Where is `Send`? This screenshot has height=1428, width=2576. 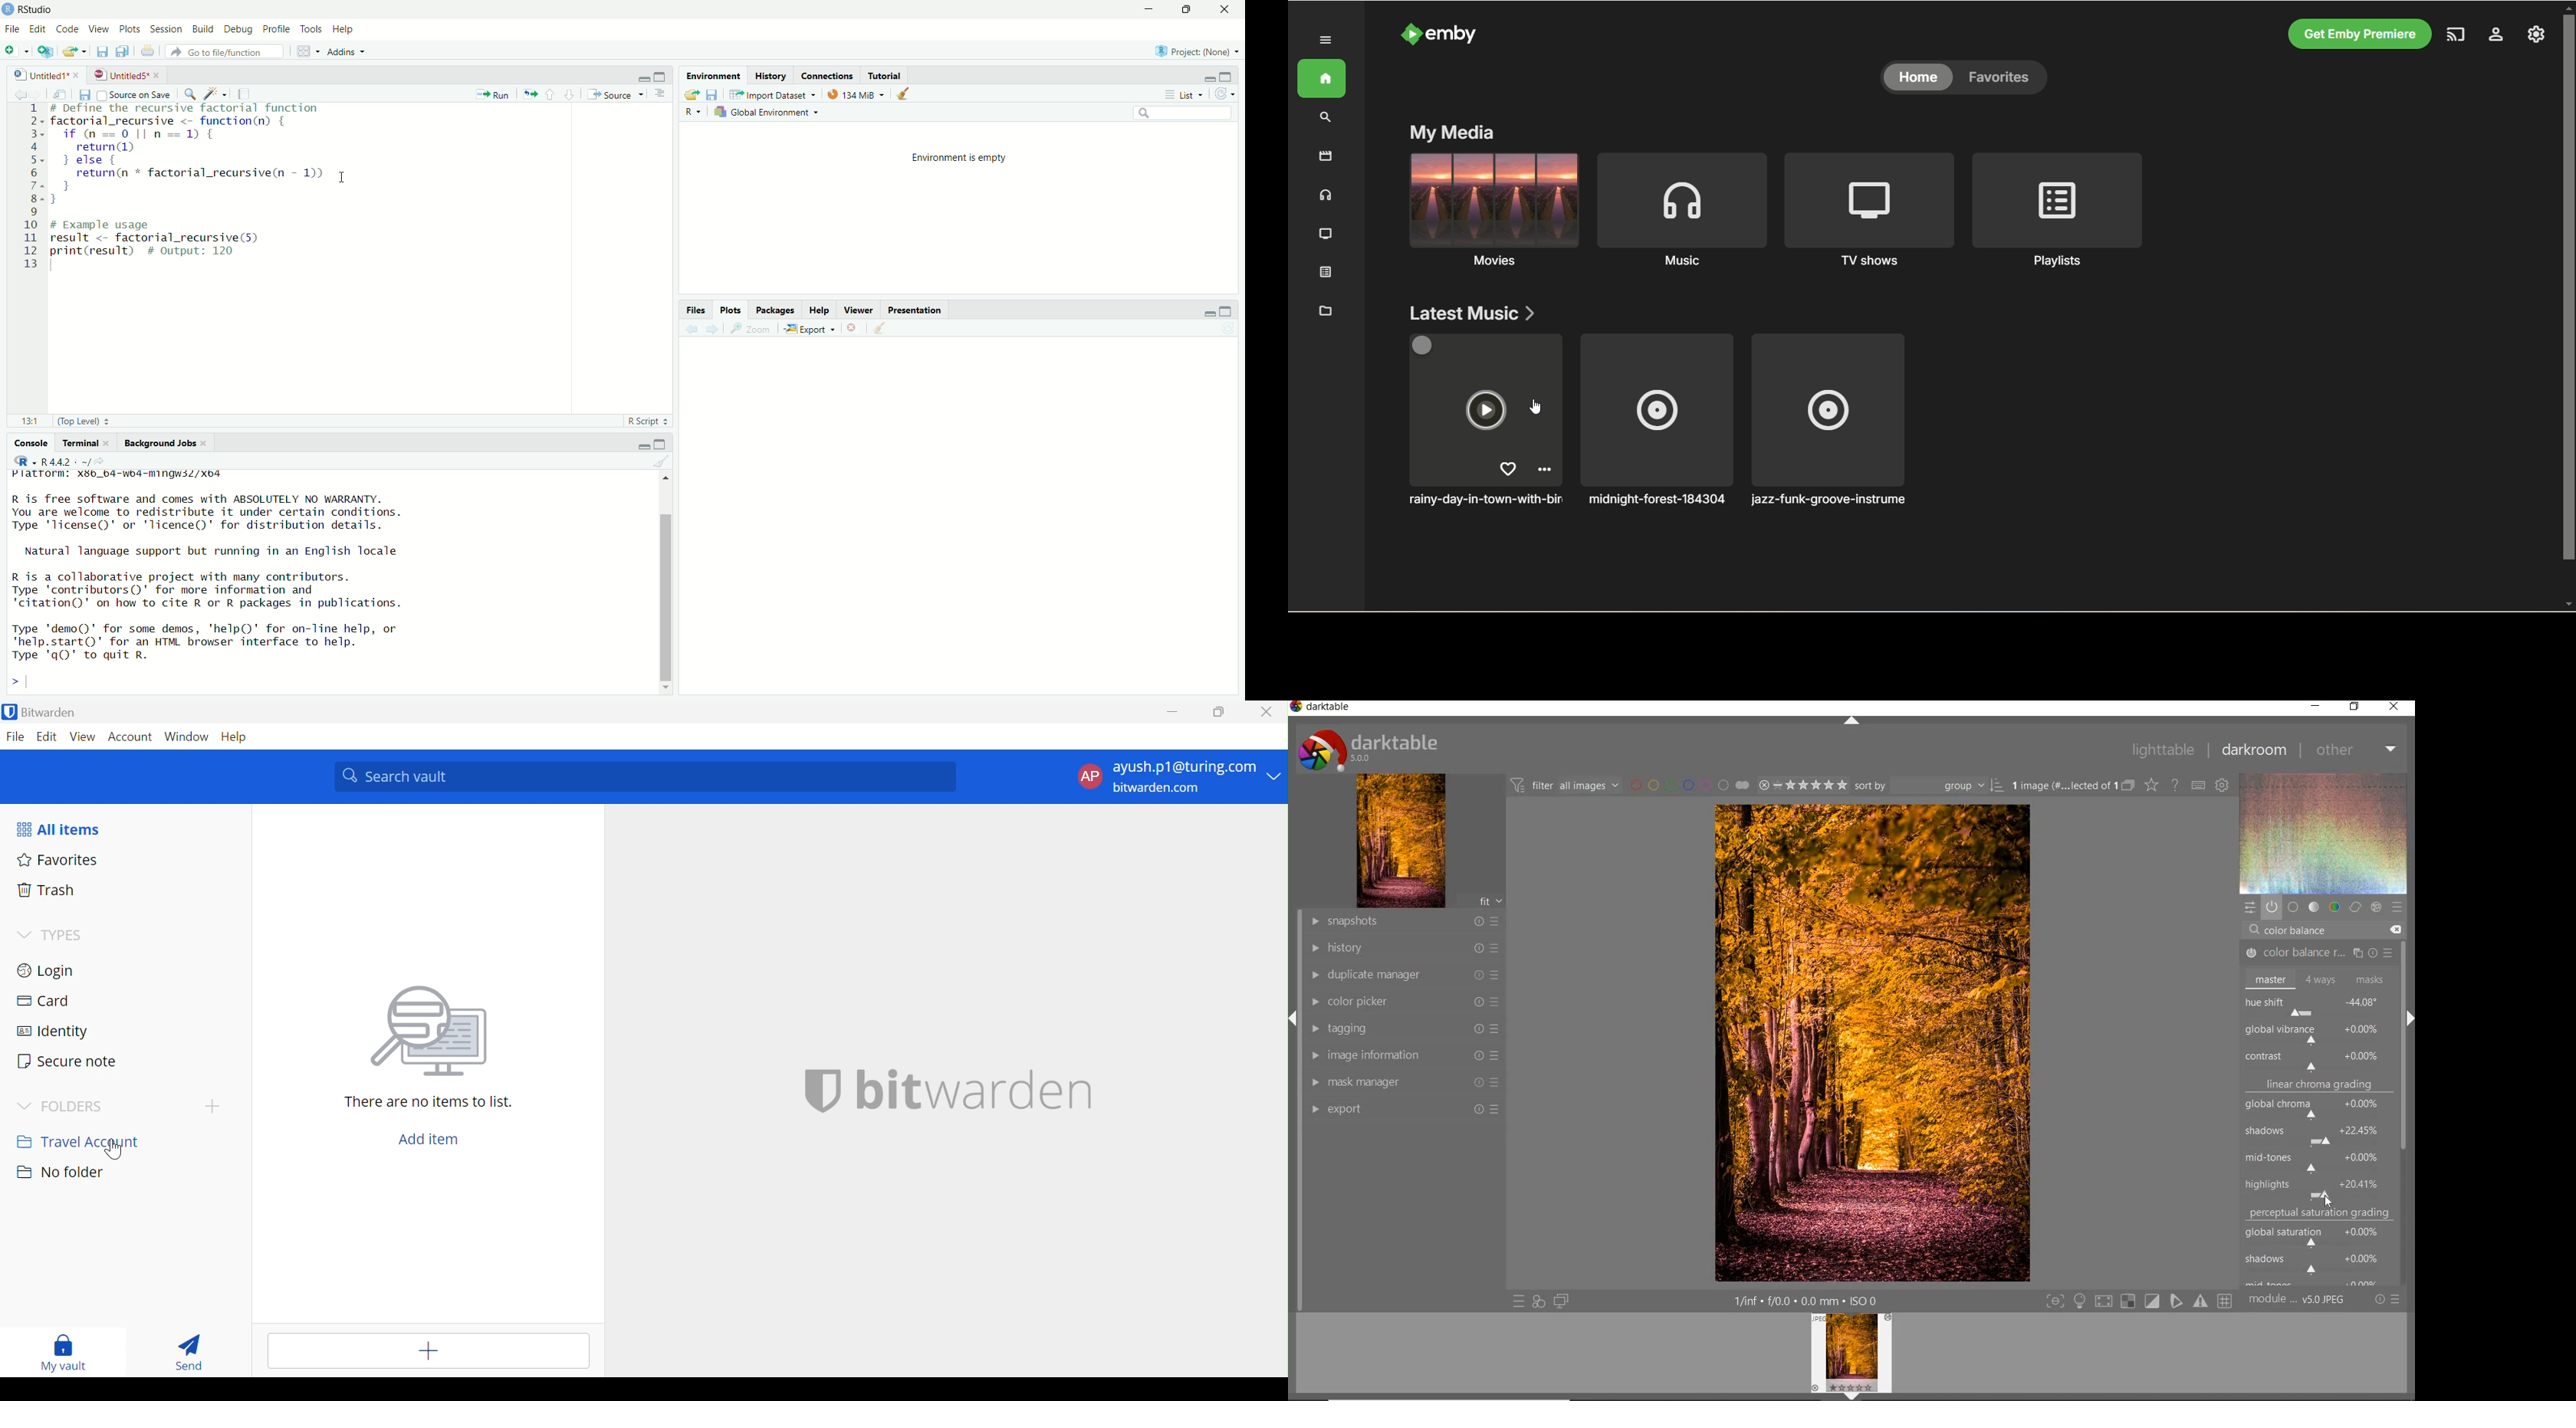
Send is located at coordinates (191, 1352).